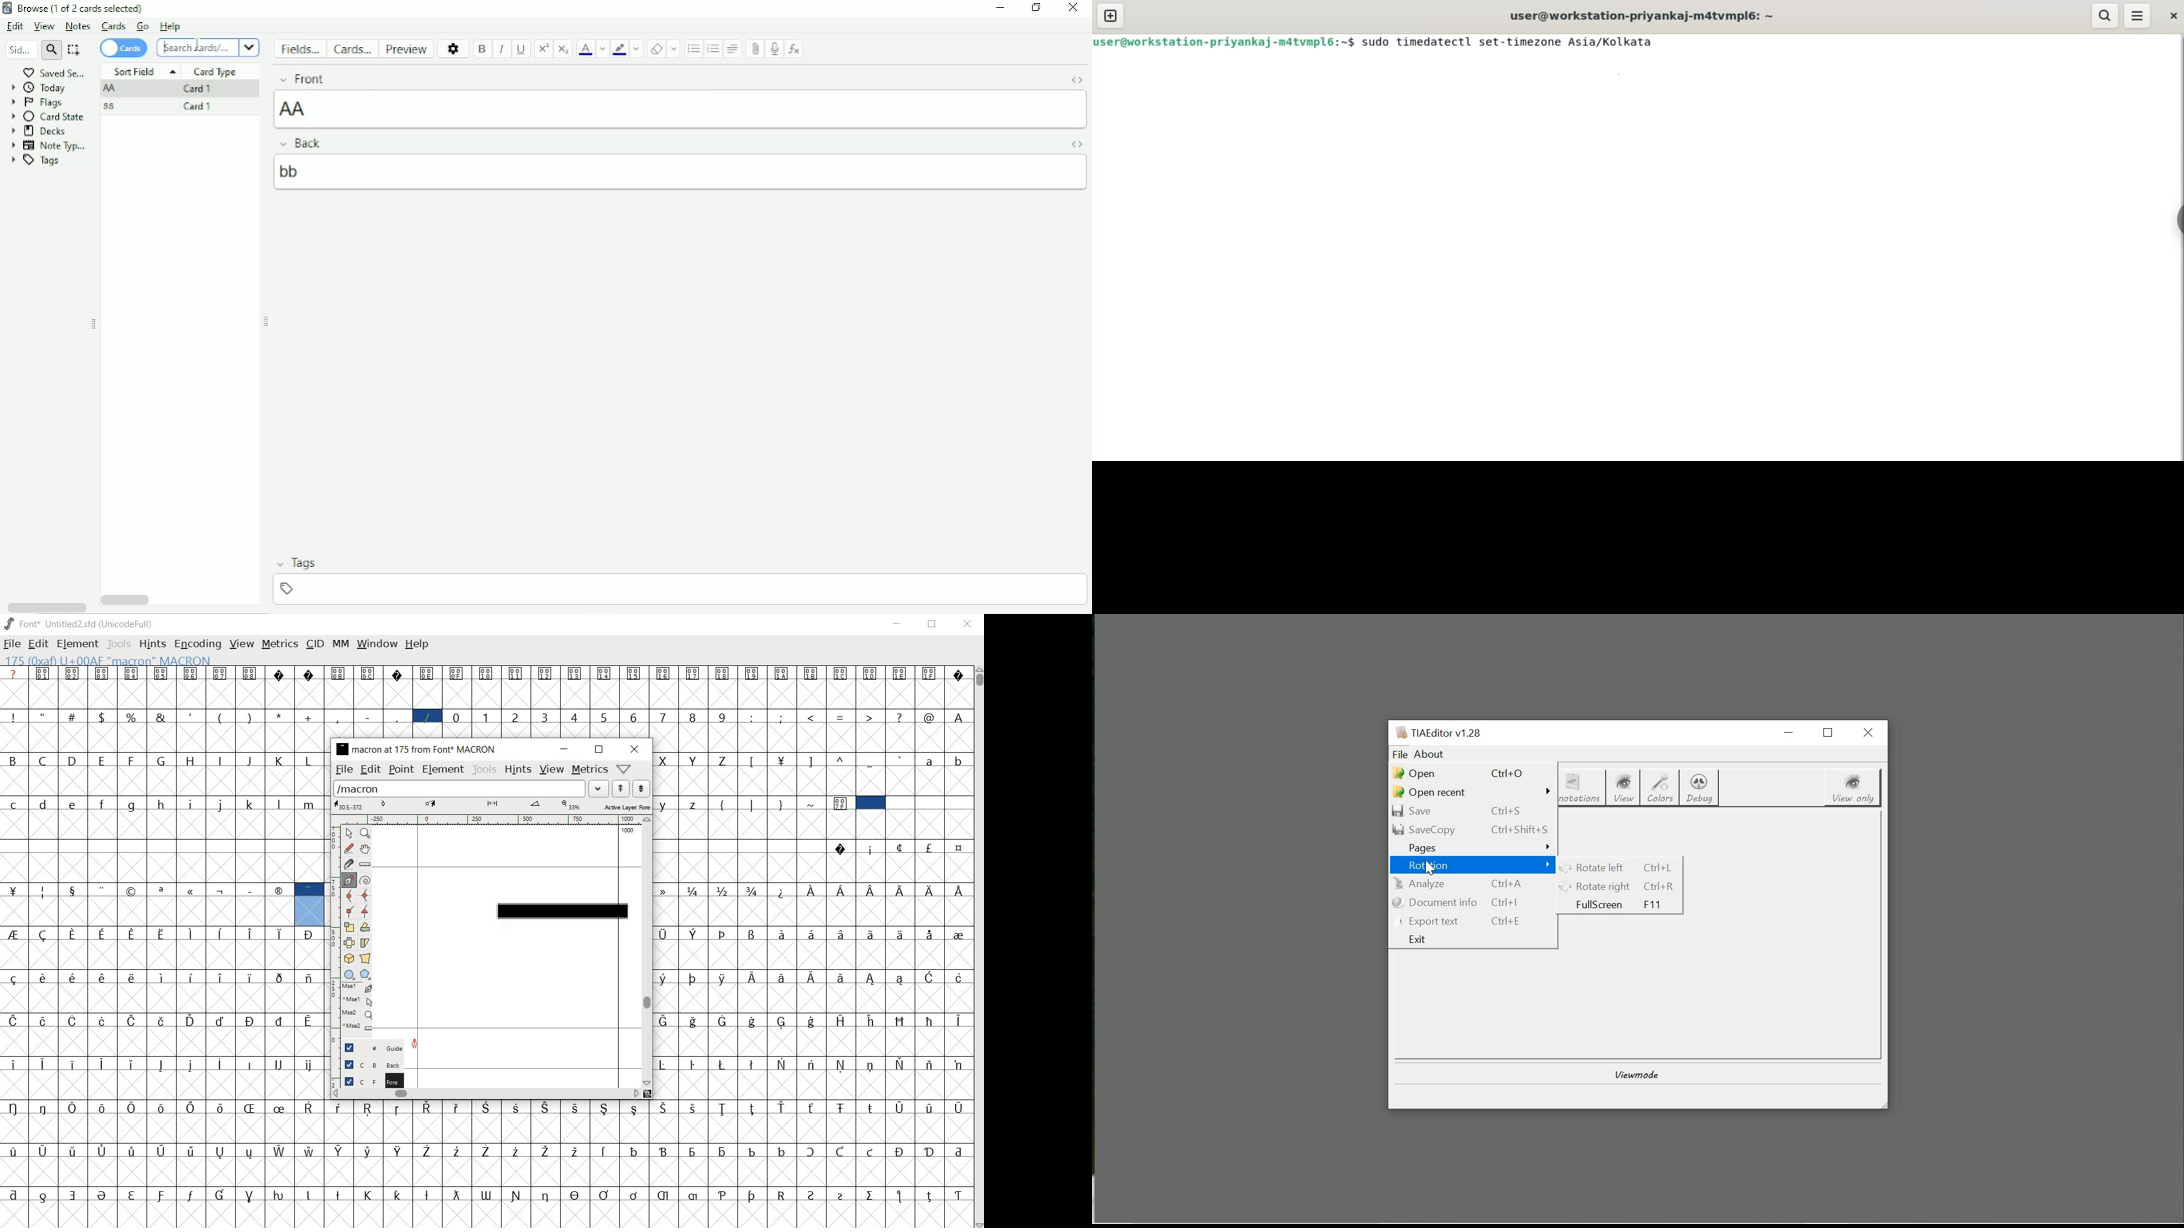 The image size is (2184, 1232). What do you see at coordinates (171, 27) in the screenshot?
I see `Help` at bounding box center [171, 27].